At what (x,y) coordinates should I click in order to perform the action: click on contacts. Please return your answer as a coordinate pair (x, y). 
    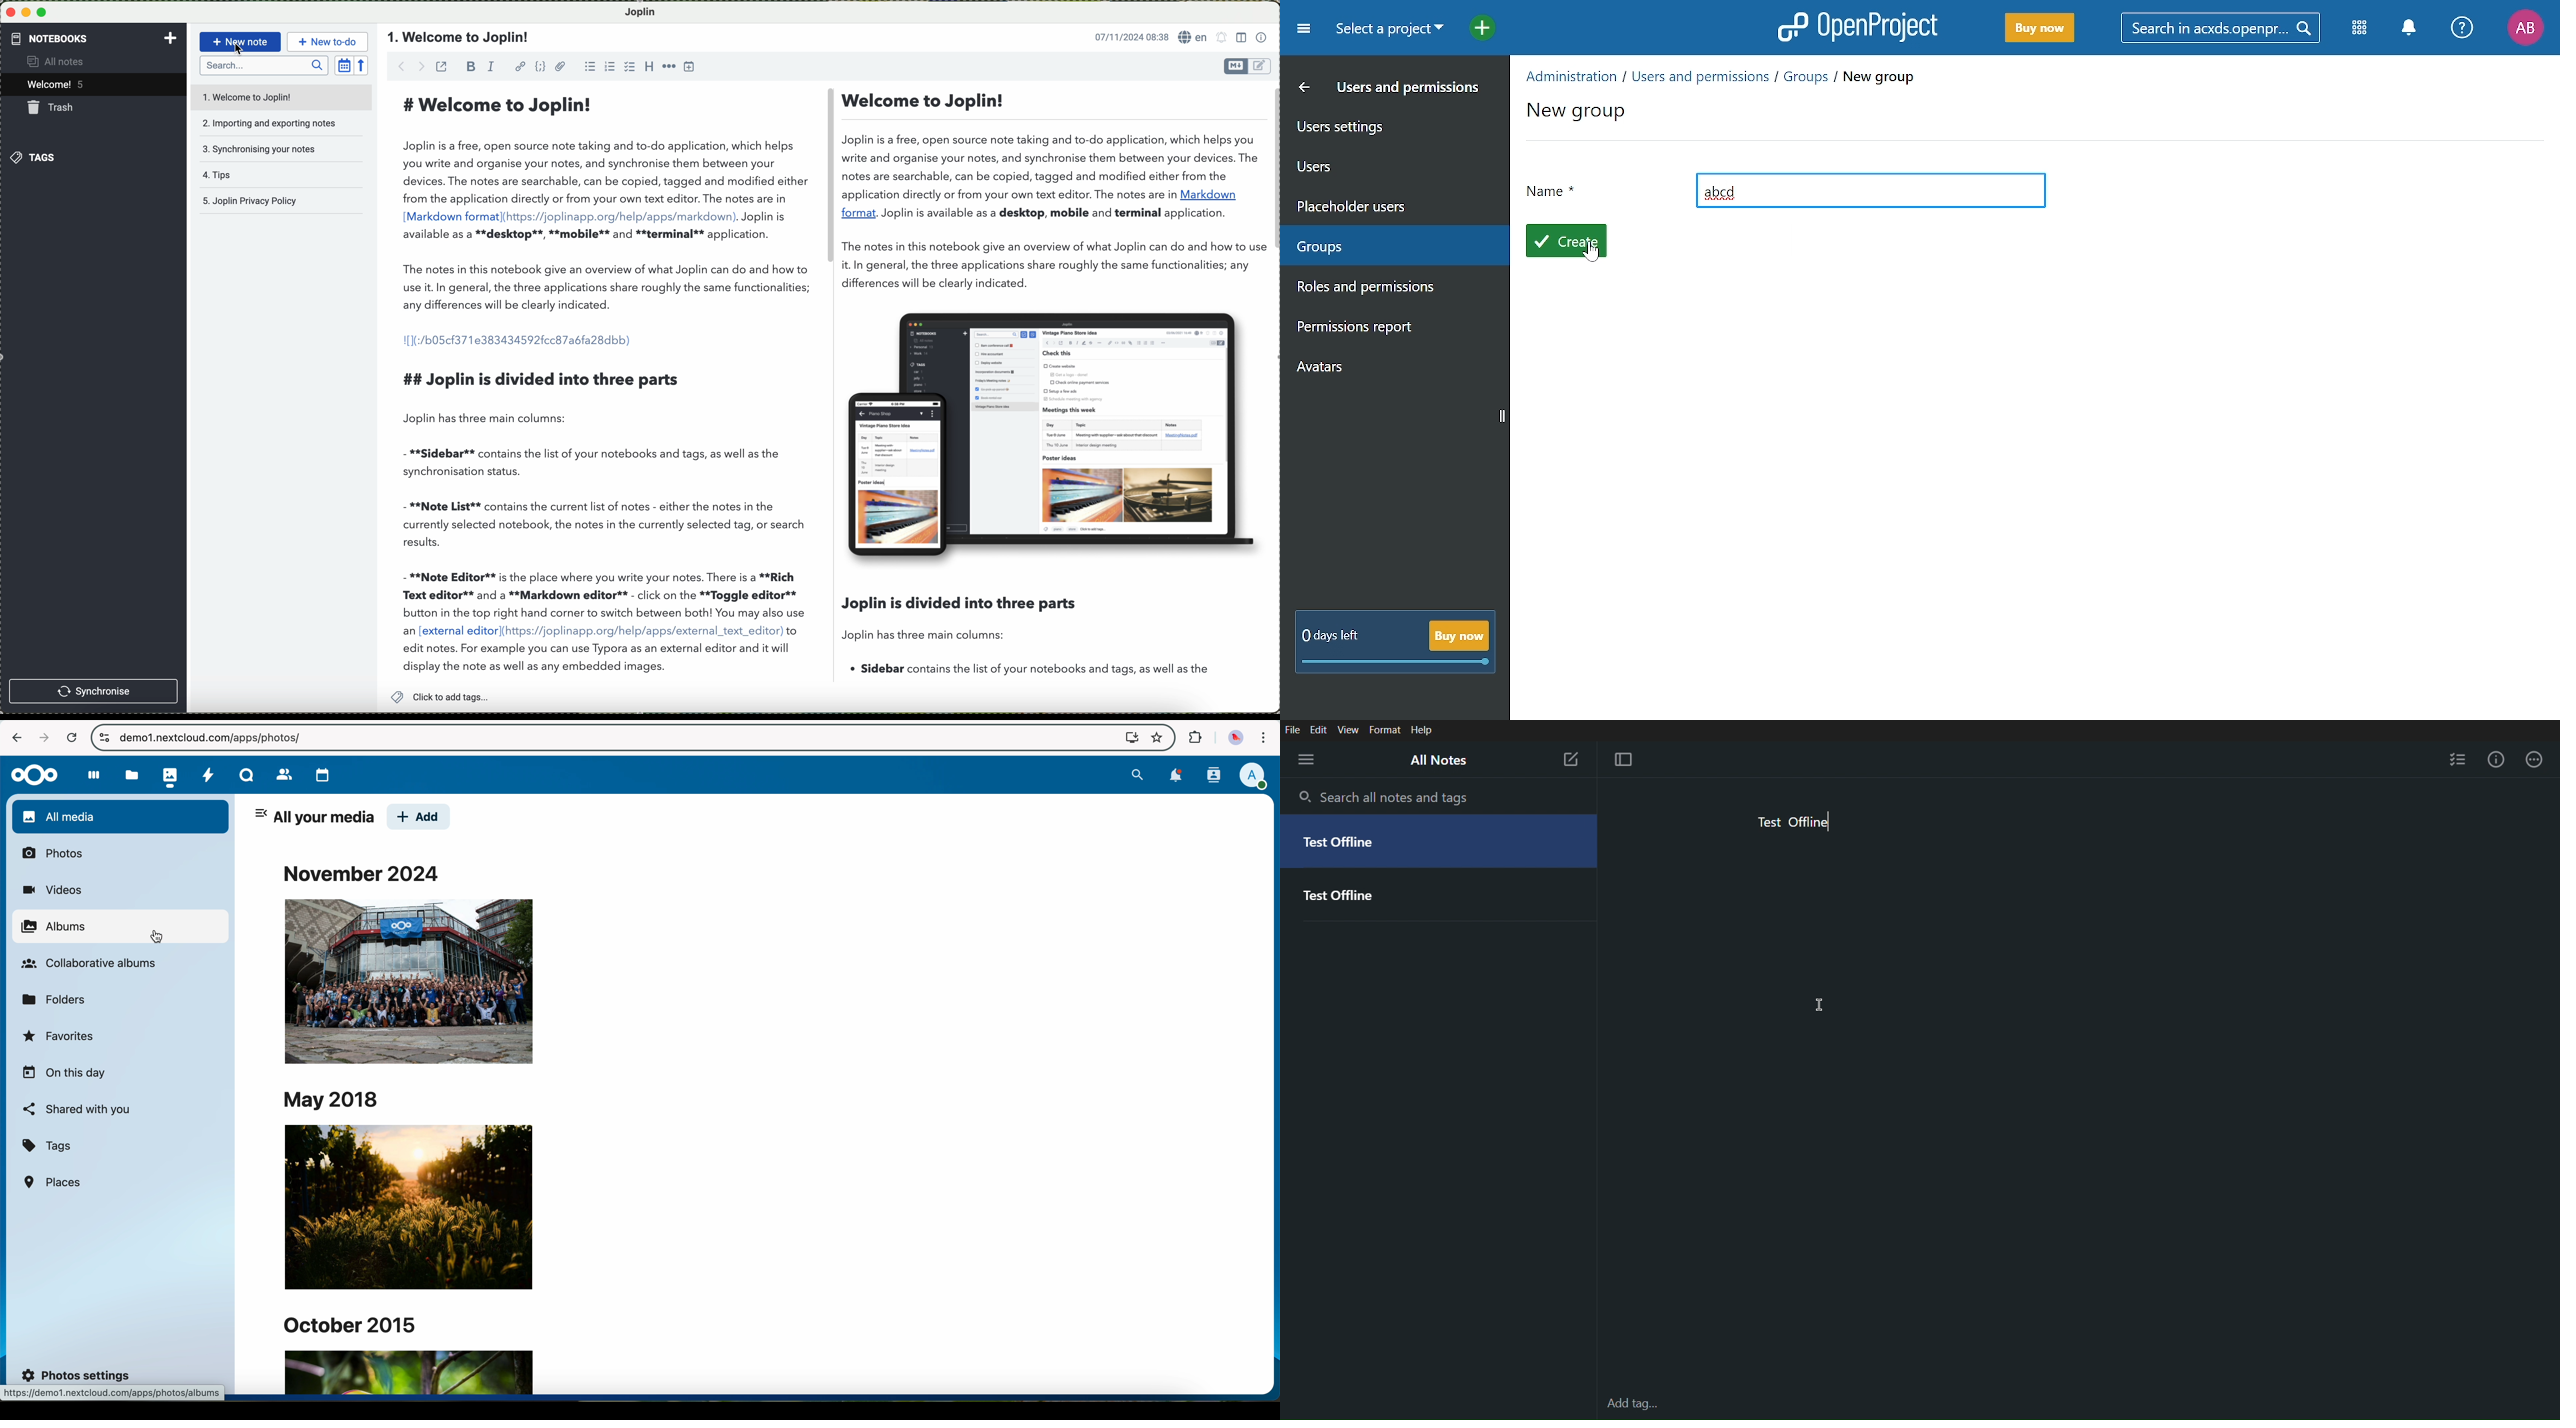
    Looking at the image, I should click on (1211, 775).